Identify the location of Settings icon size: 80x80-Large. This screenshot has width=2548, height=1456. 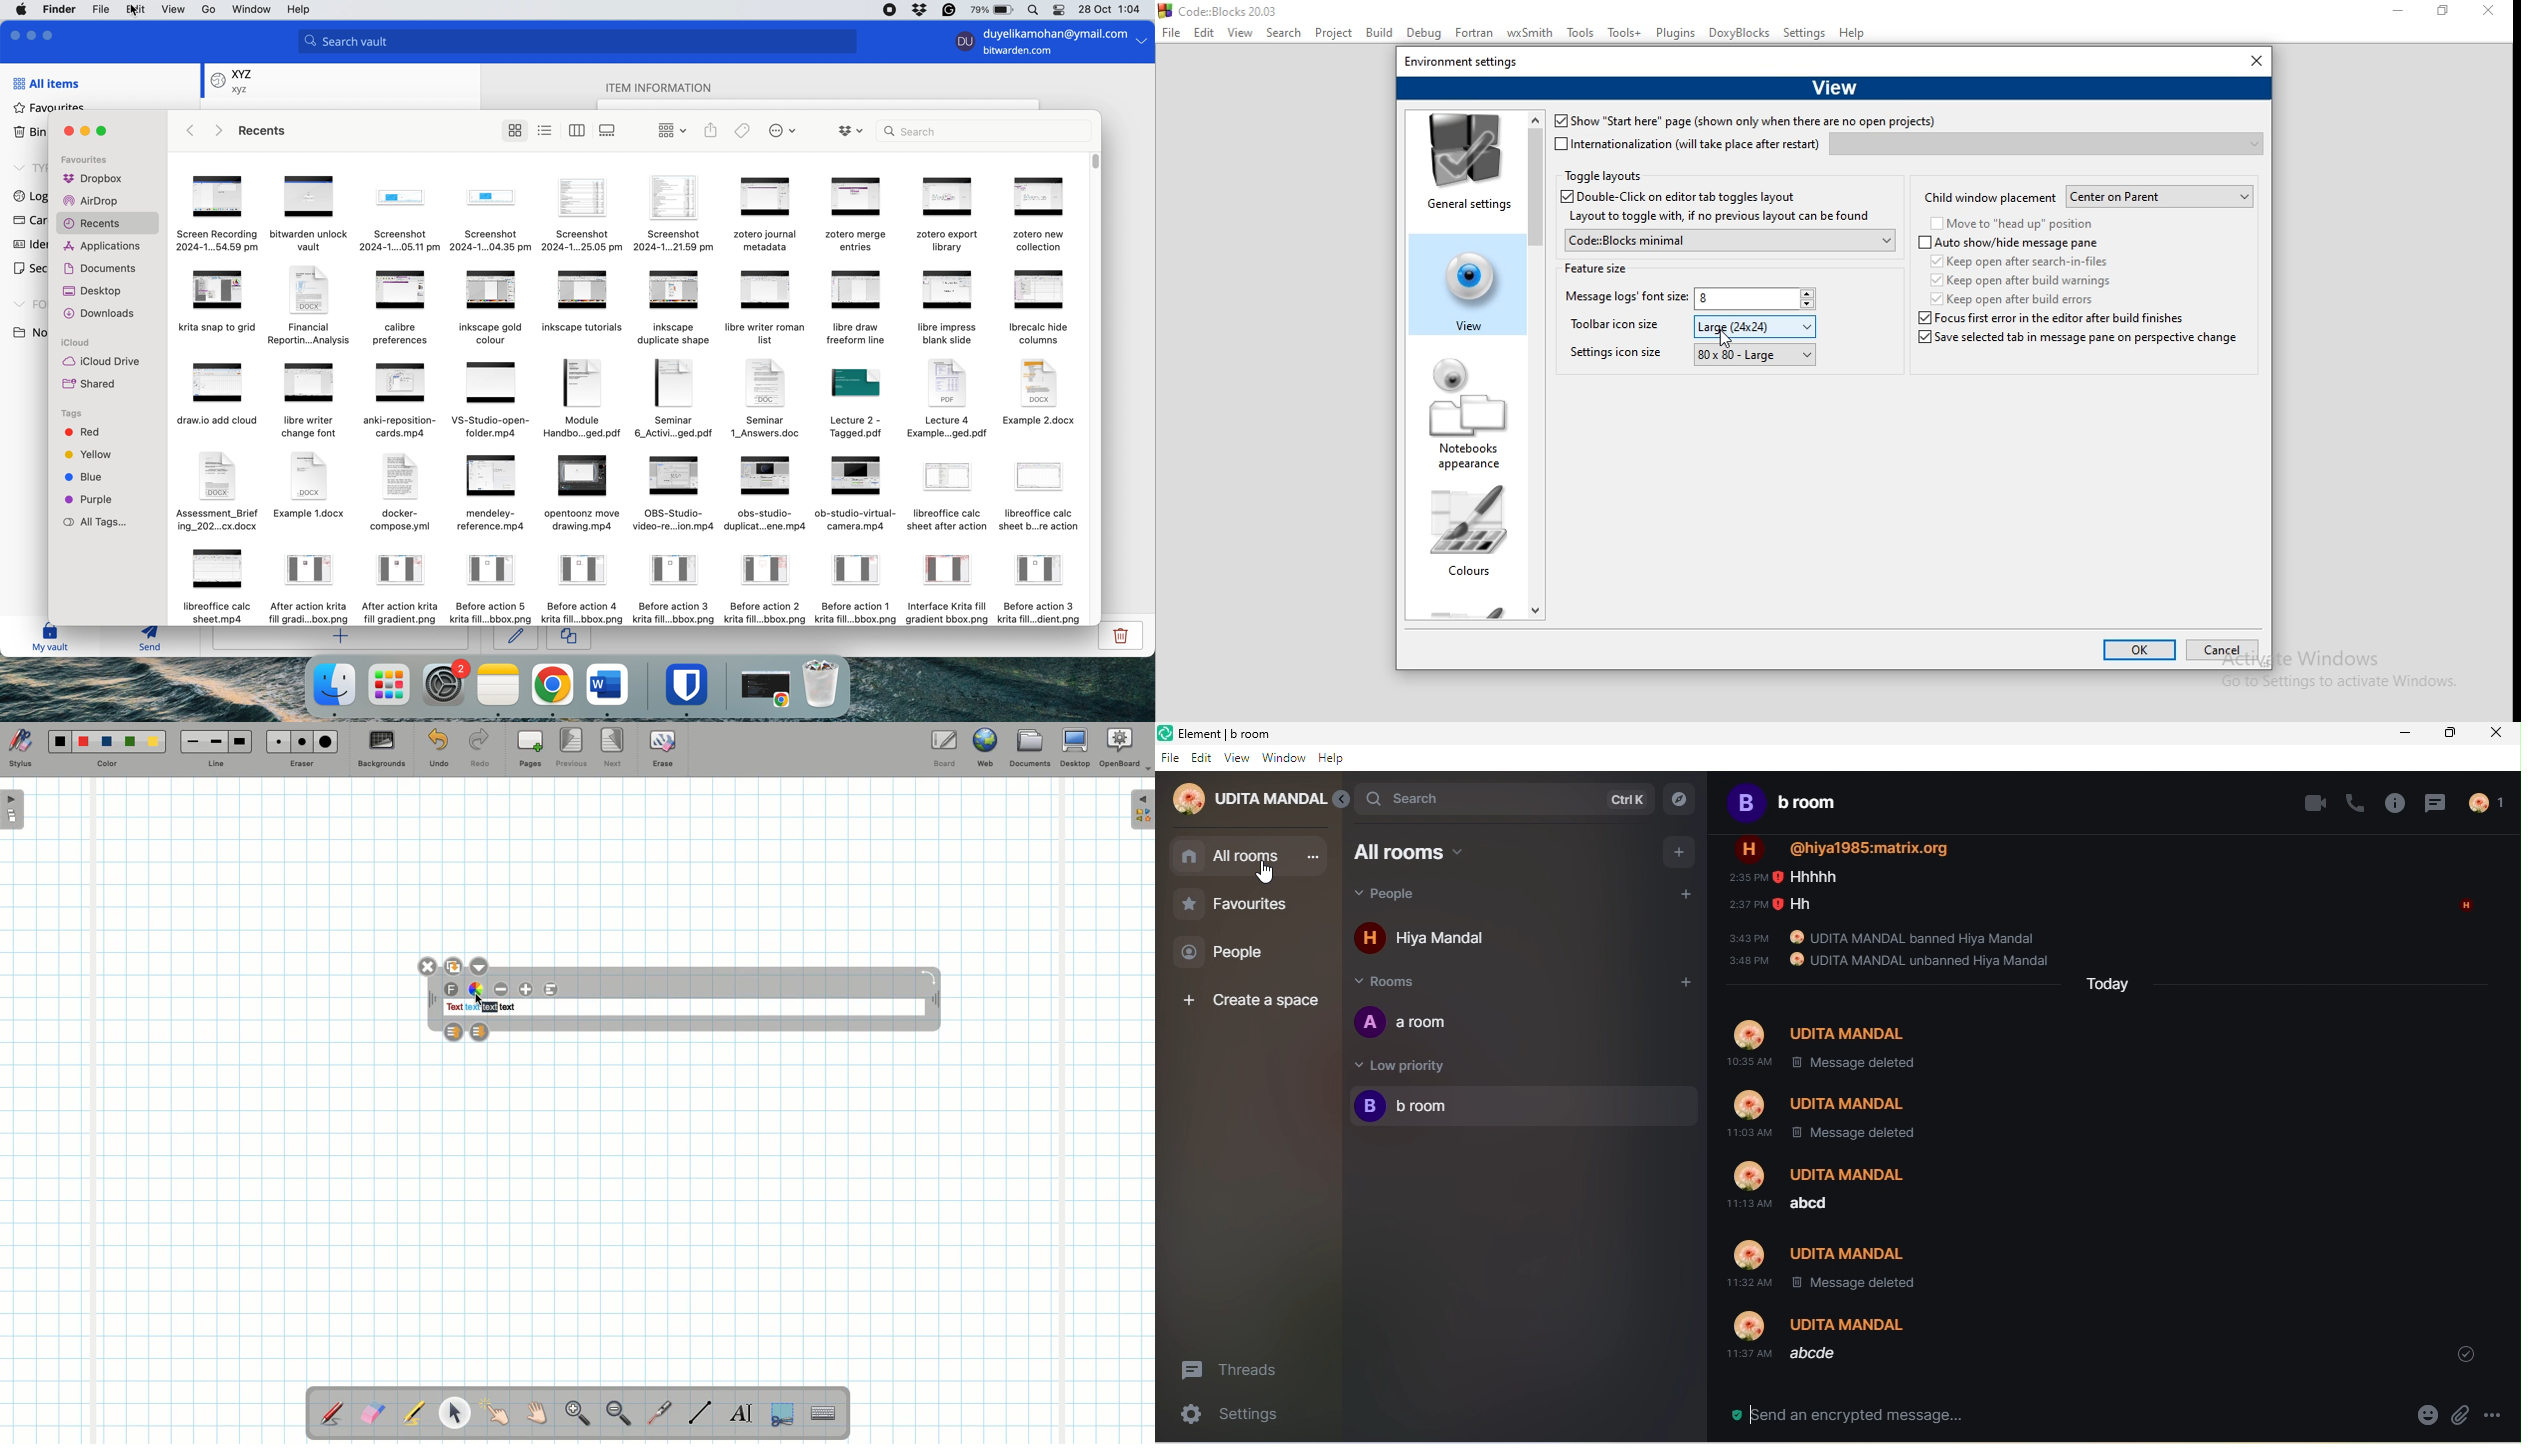
(1614, 357).